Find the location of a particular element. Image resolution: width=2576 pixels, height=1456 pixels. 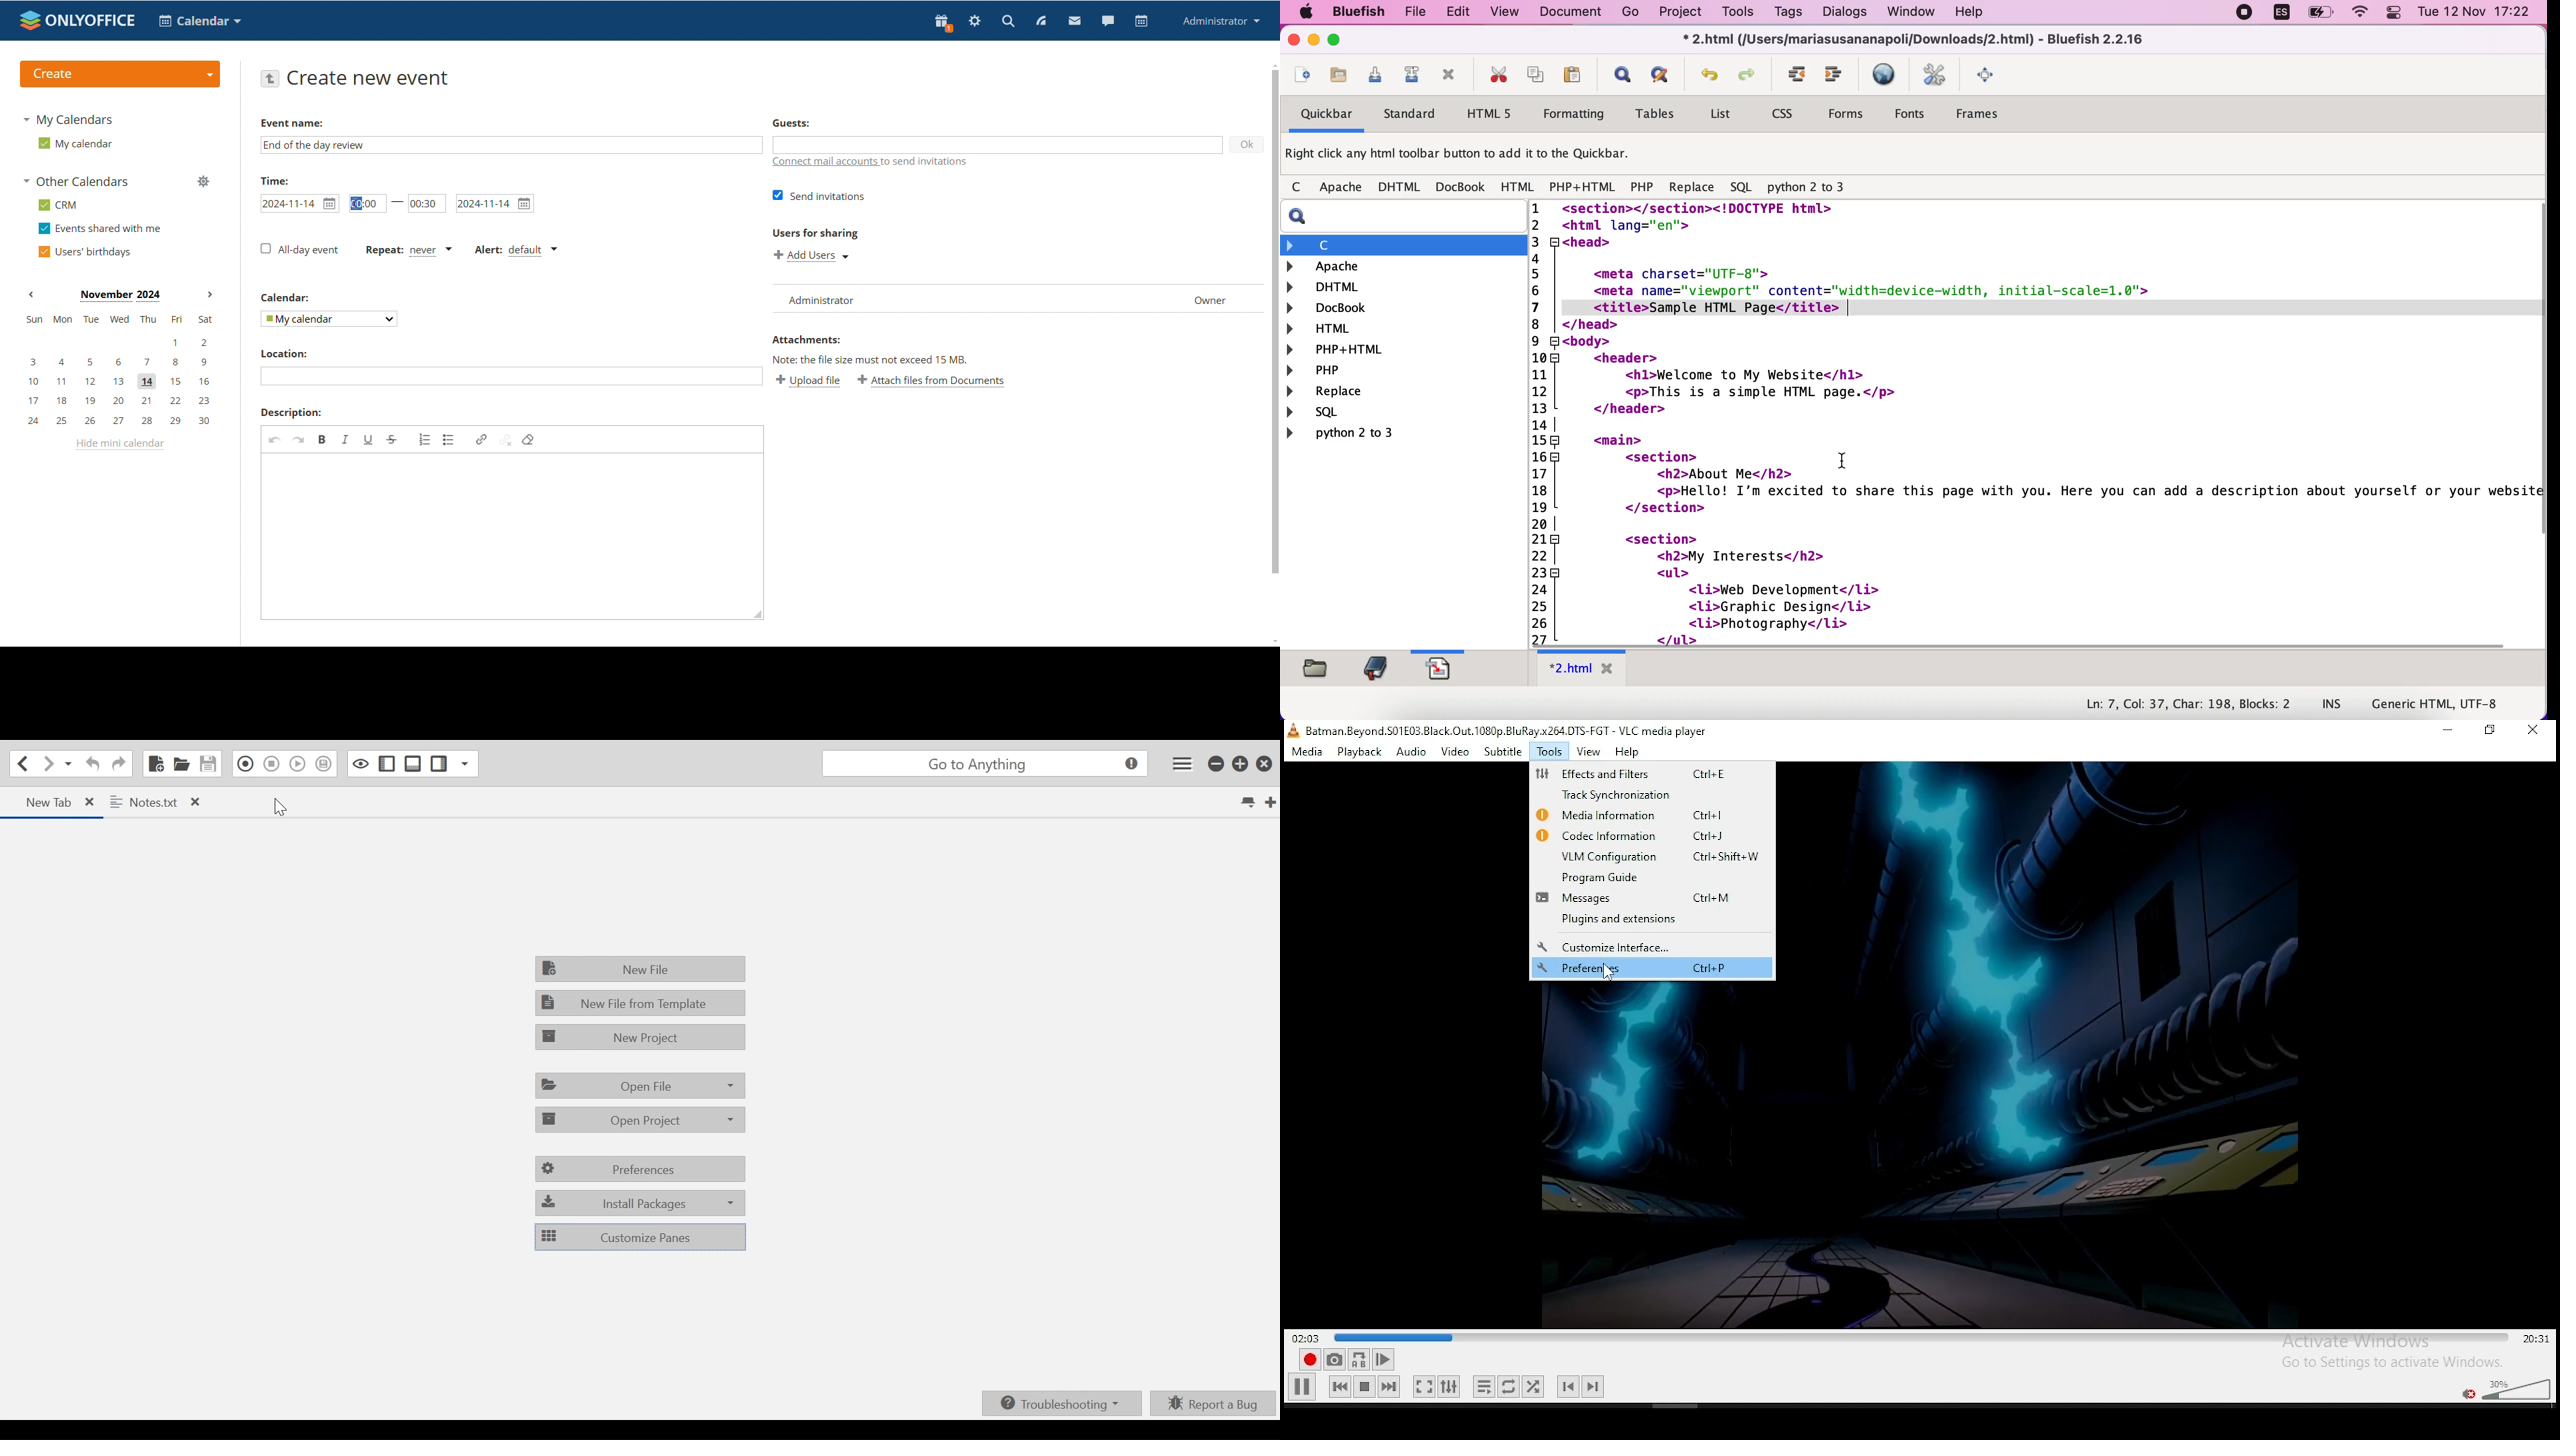

Note: the file size must not exceed 15 mb is located at coordinates (871, 359).